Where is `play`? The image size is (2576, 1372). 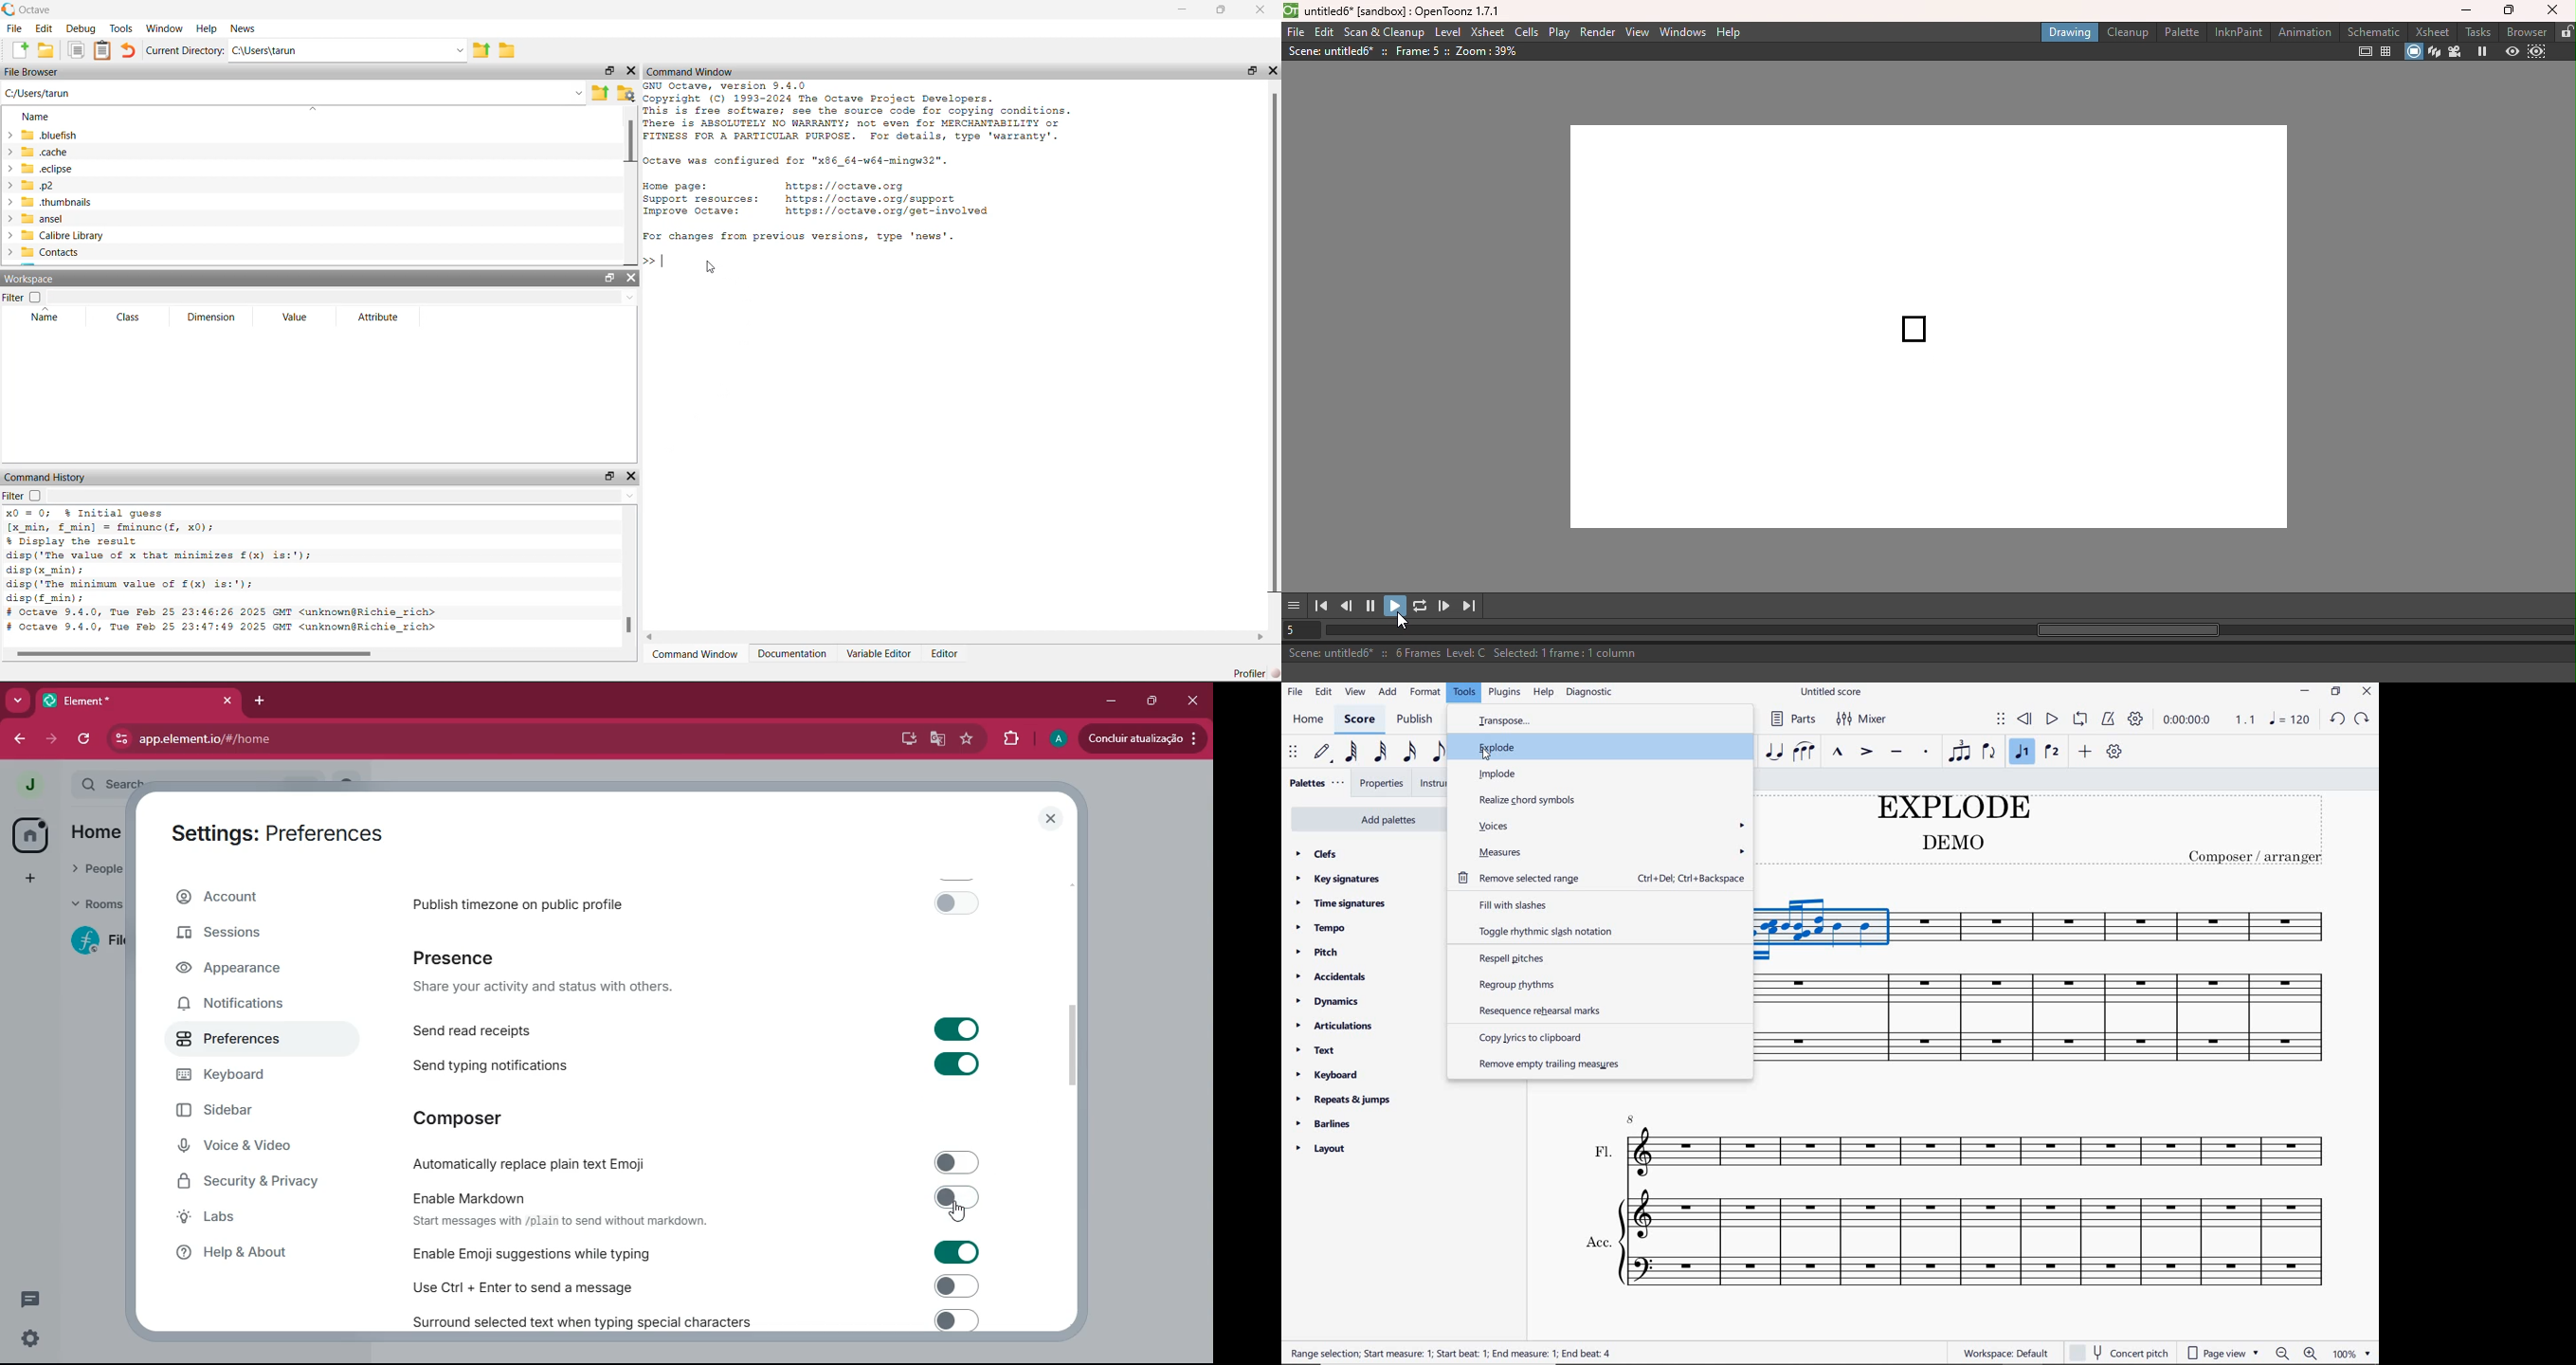 play is located at coordinates (2050, 719).